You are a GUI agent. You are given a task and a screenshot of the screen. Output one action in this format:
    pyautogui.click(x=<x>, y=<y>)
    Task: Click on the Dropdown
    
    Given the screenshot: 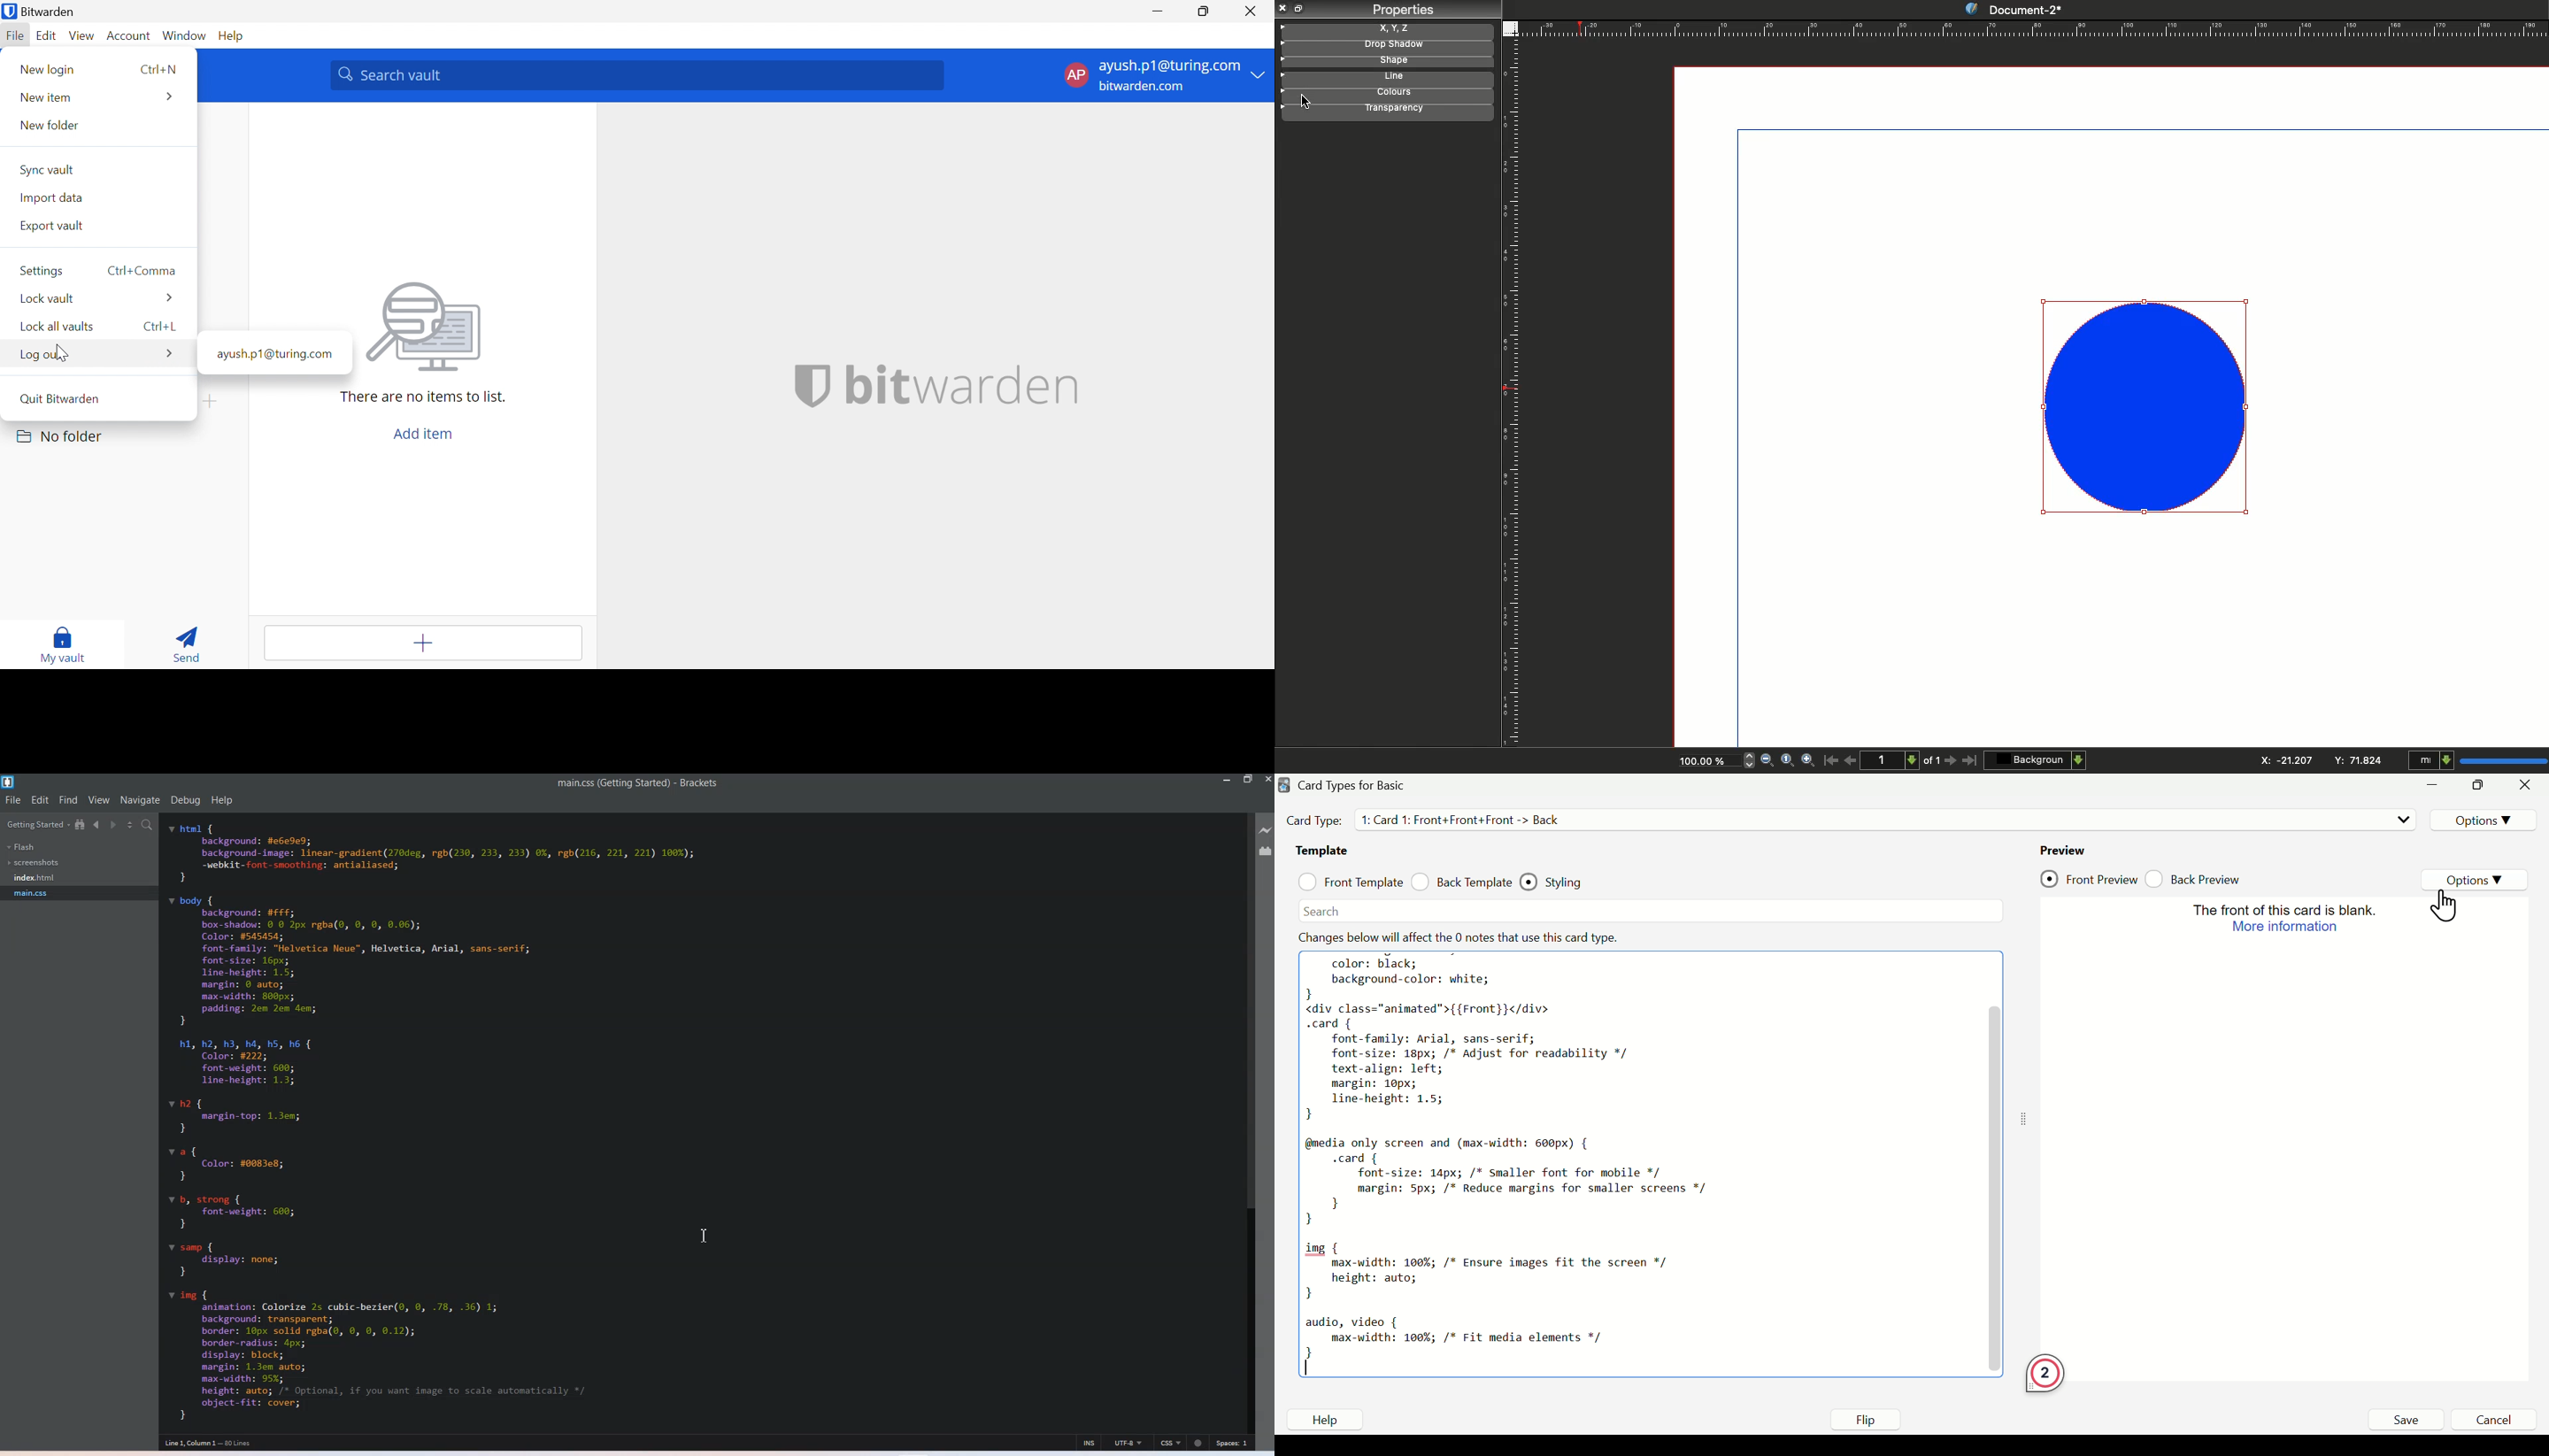 What is the action you would take?
    pyautogui.click(x=2401, y=819)
    